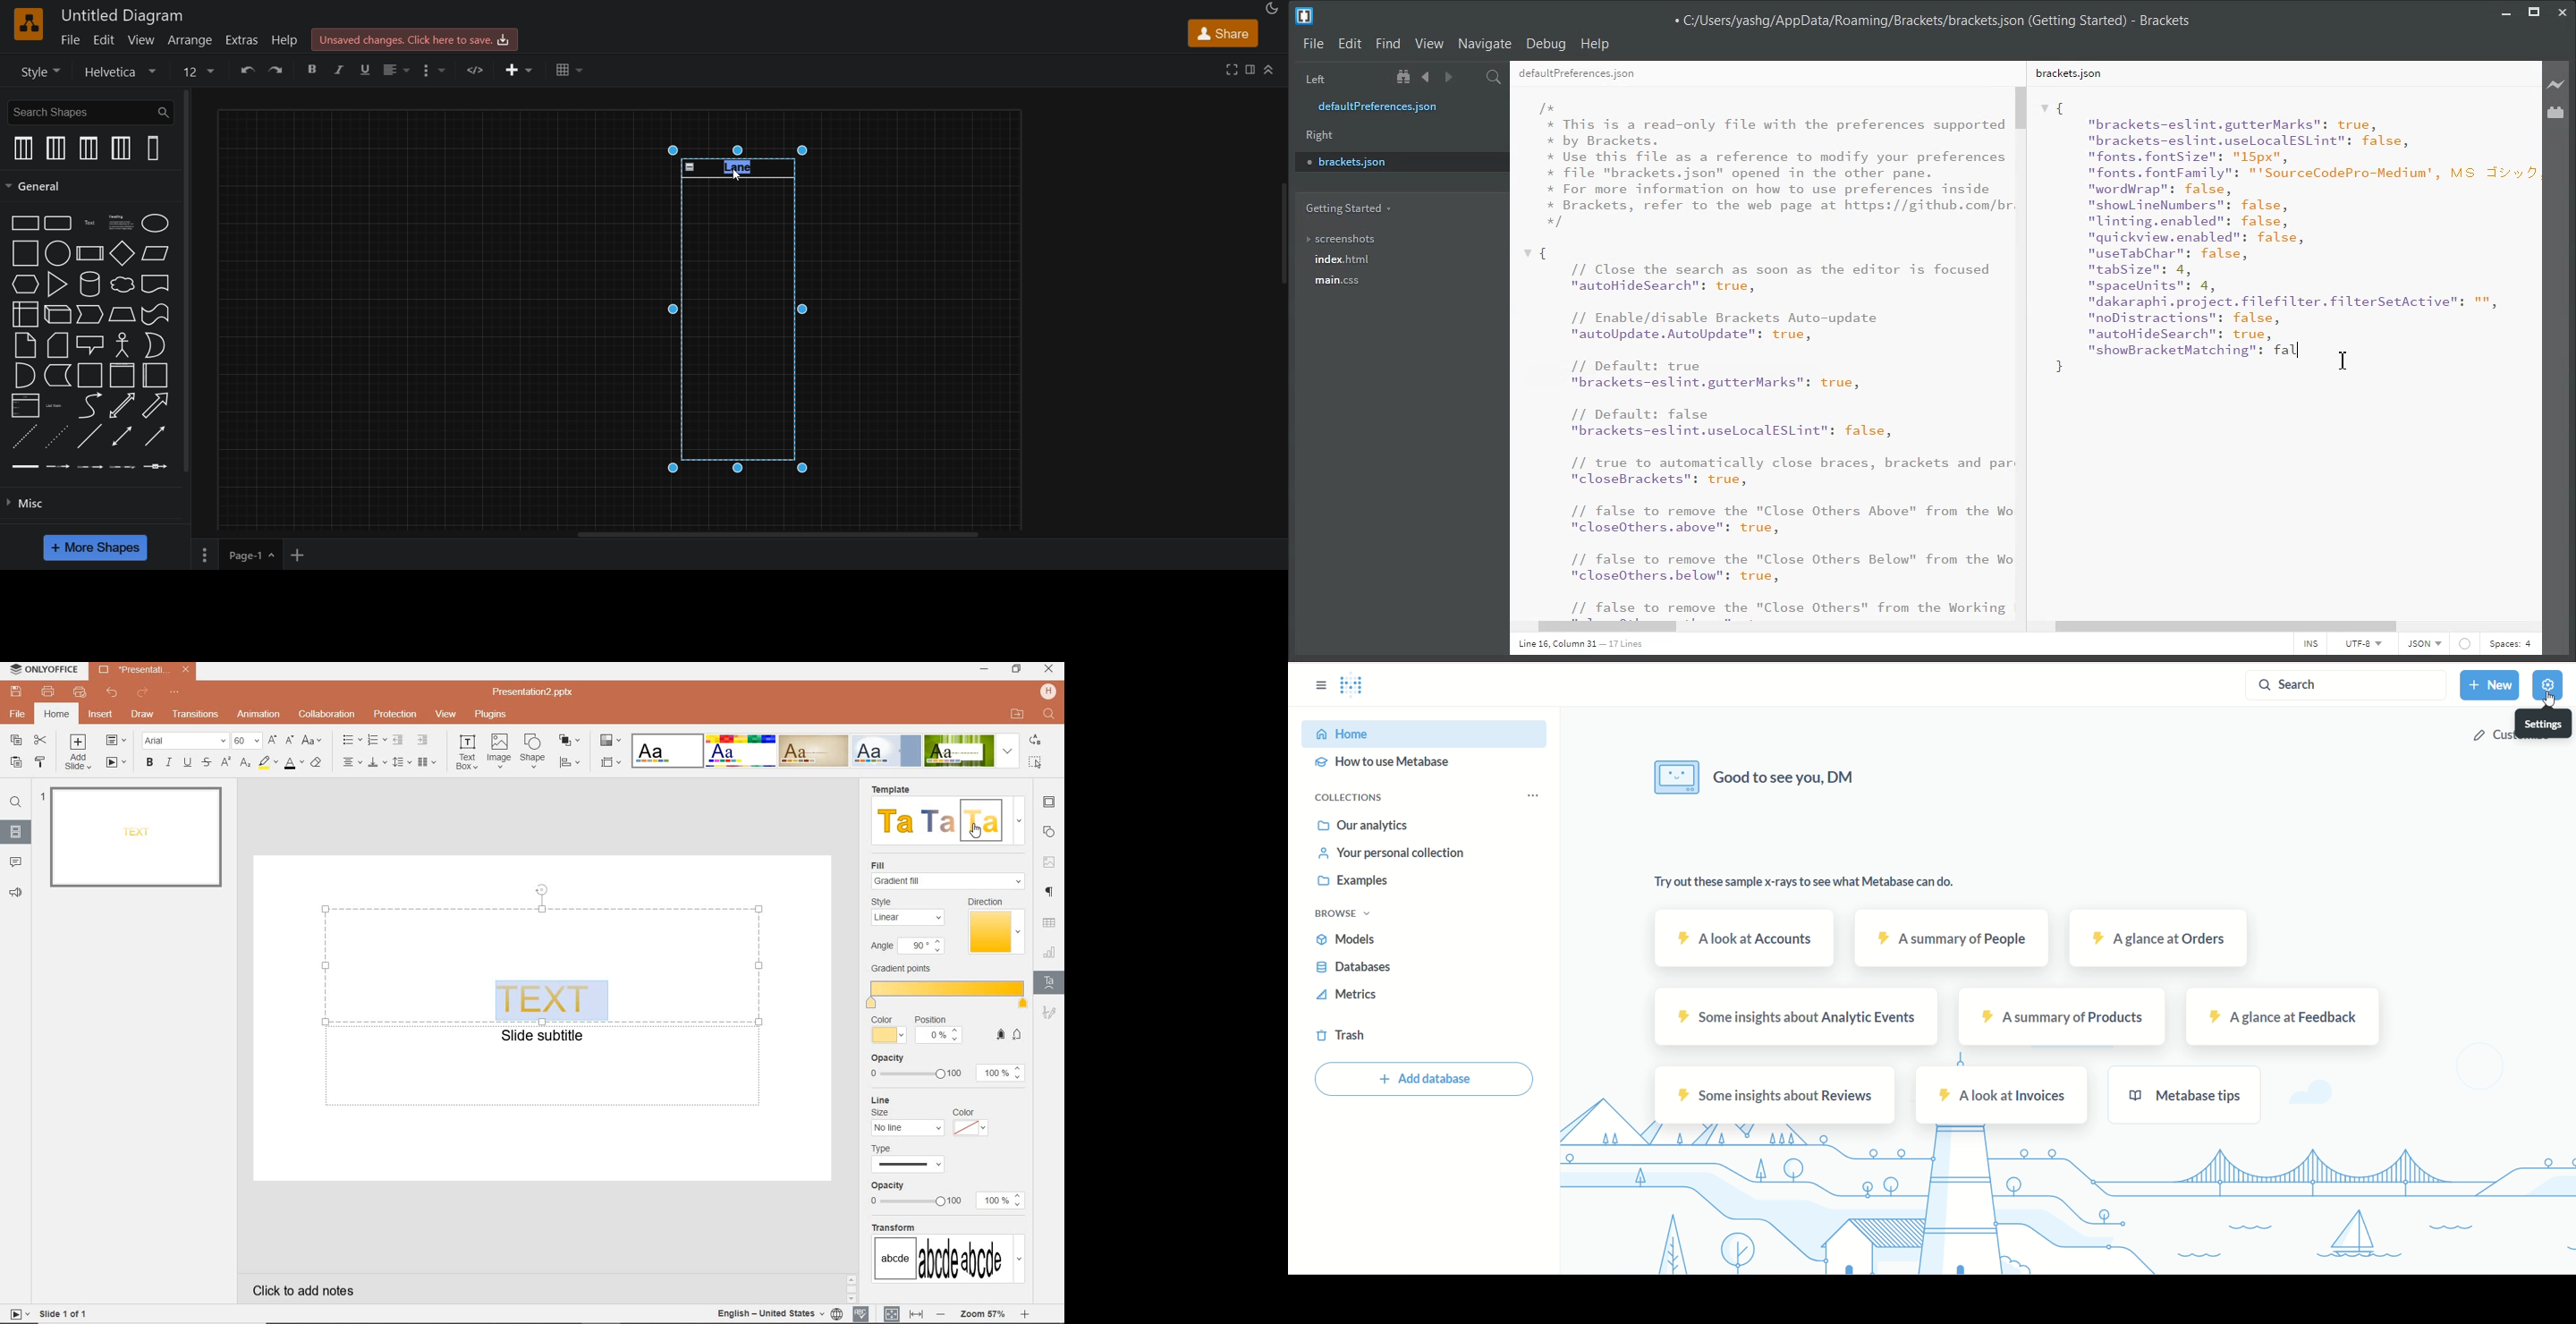 The image size is (2576, 1344). What do you see at coordinates (157, 468) in the screenshot?
I see `connector with symbol` at bounding box center [157, 468].